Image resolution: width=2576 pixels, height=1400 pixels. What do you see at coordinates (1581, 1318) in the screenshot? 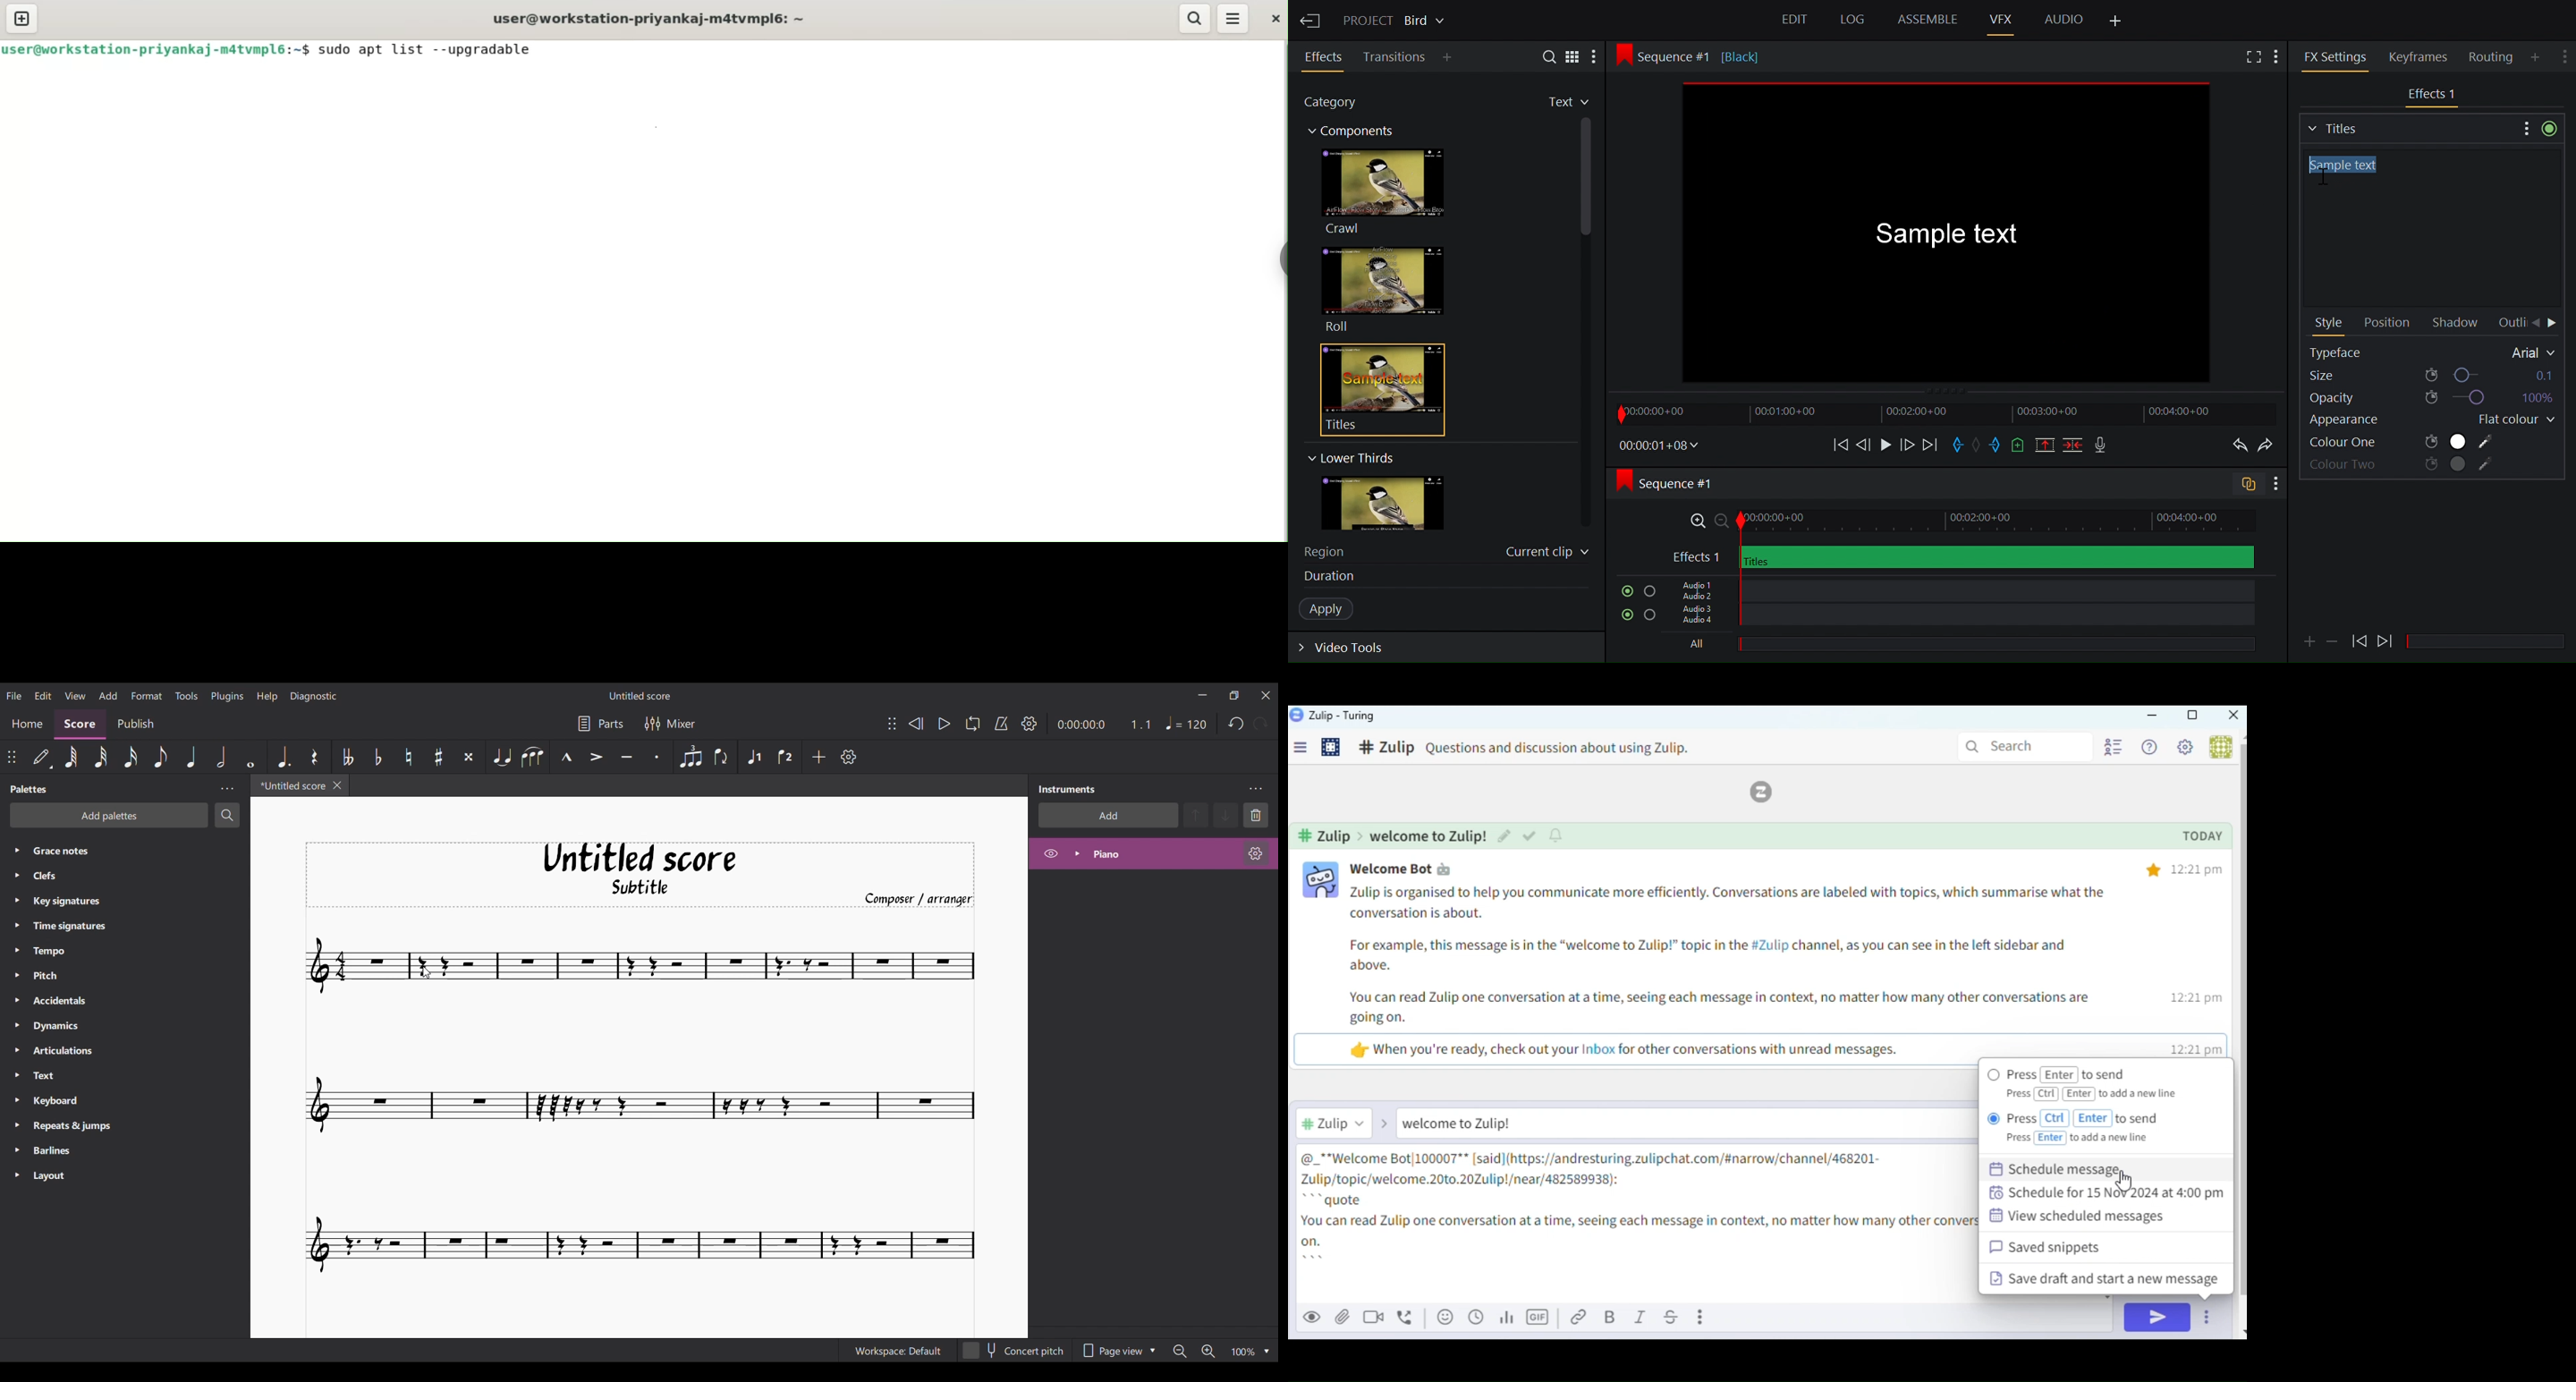
I see `Link` at bounding box center [1581, 1318].